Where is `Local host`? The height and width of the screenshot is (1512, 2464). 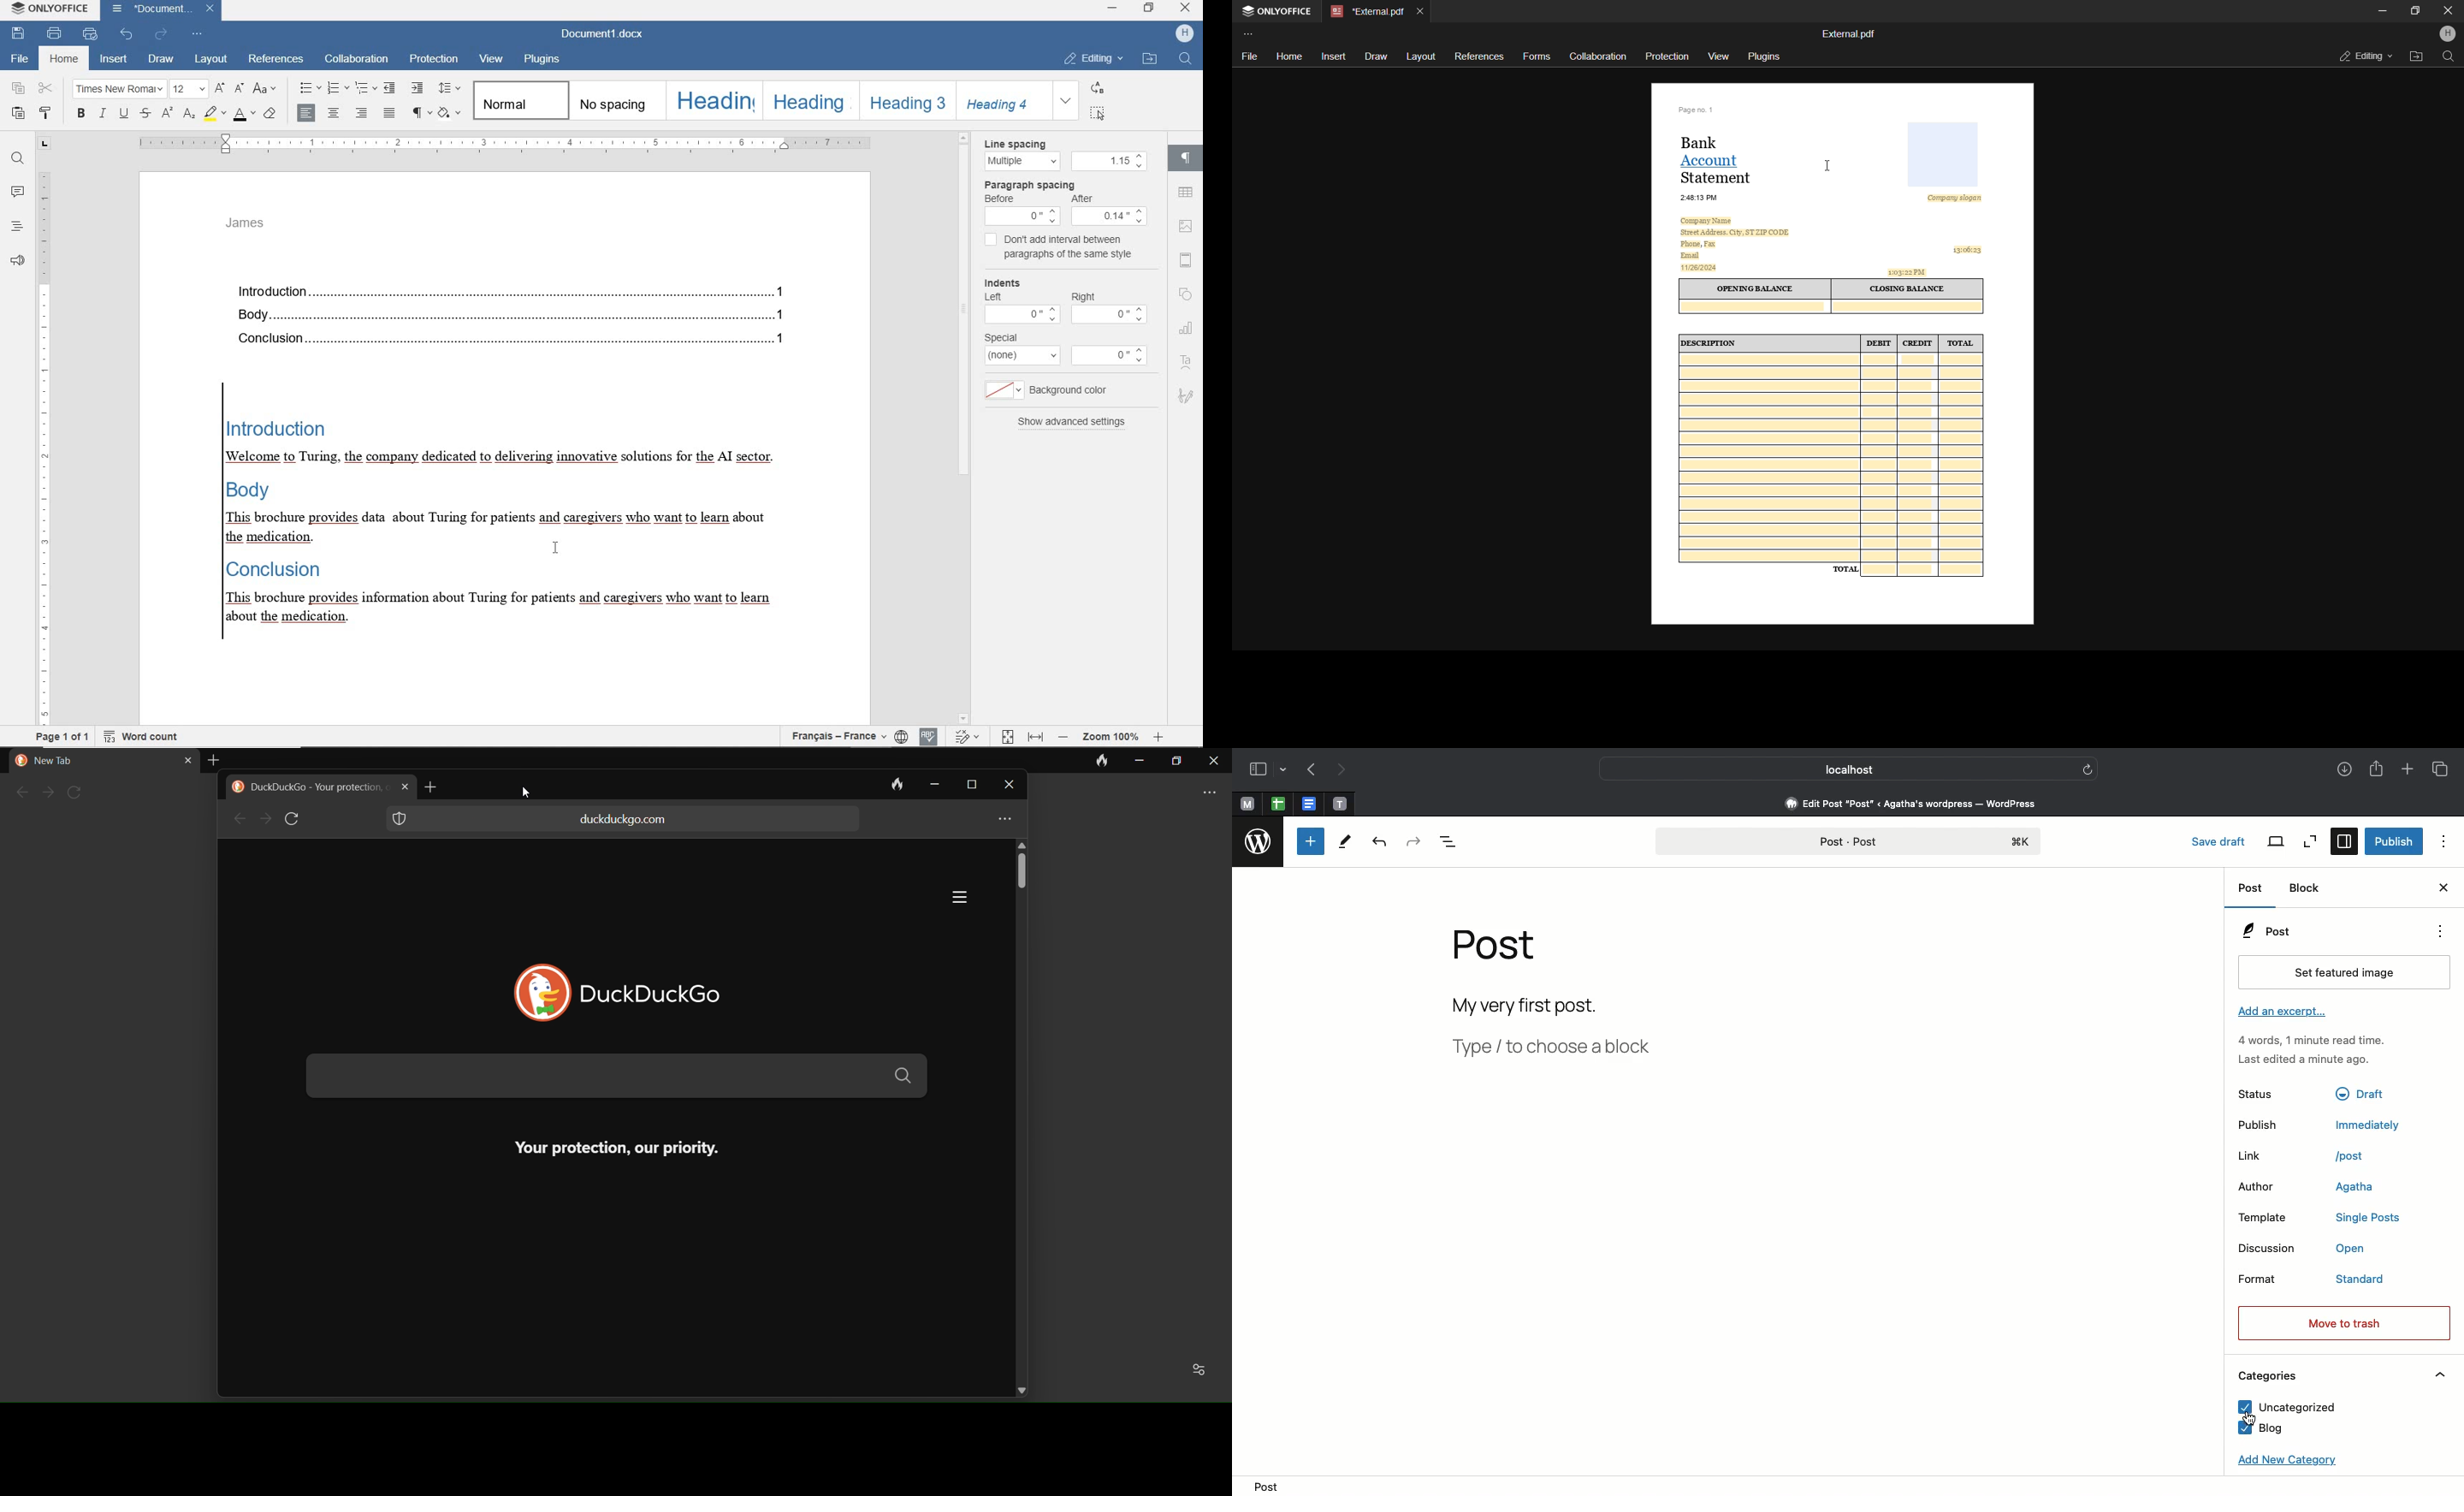
Local host is located at coordinates (1838, 769).